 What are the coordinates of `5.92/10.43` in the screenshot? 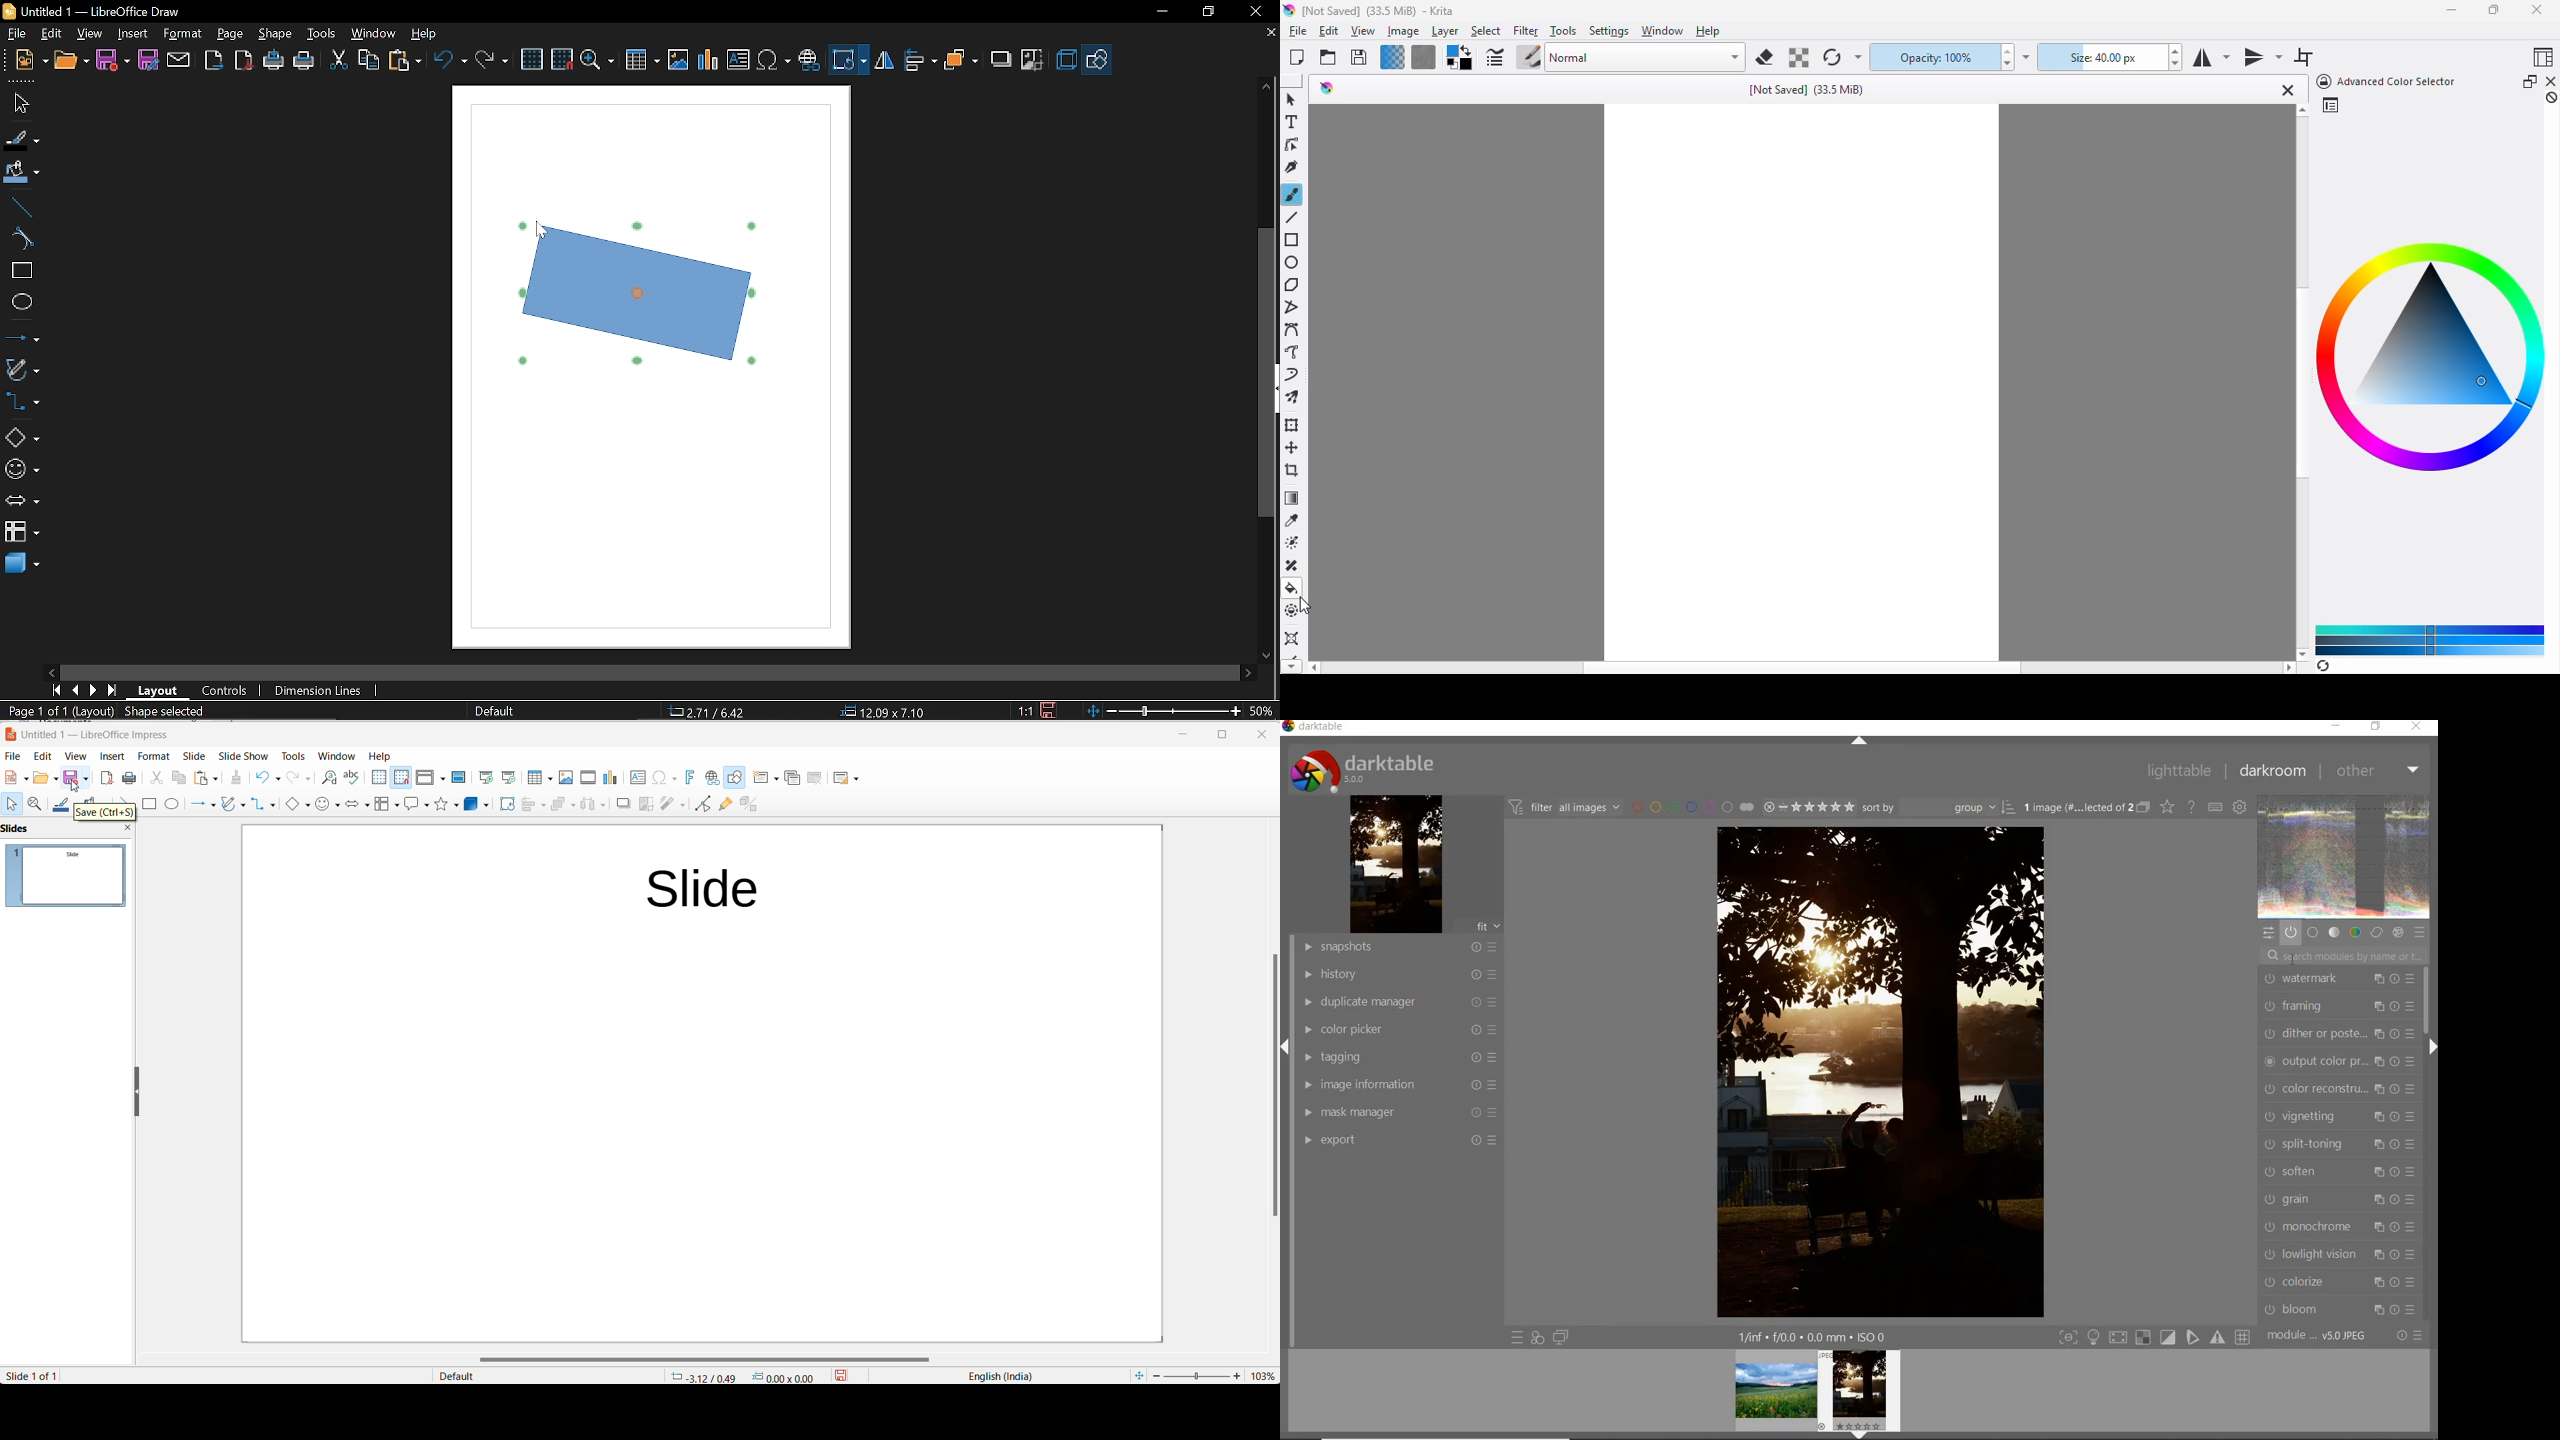 It's located at (710, 712).